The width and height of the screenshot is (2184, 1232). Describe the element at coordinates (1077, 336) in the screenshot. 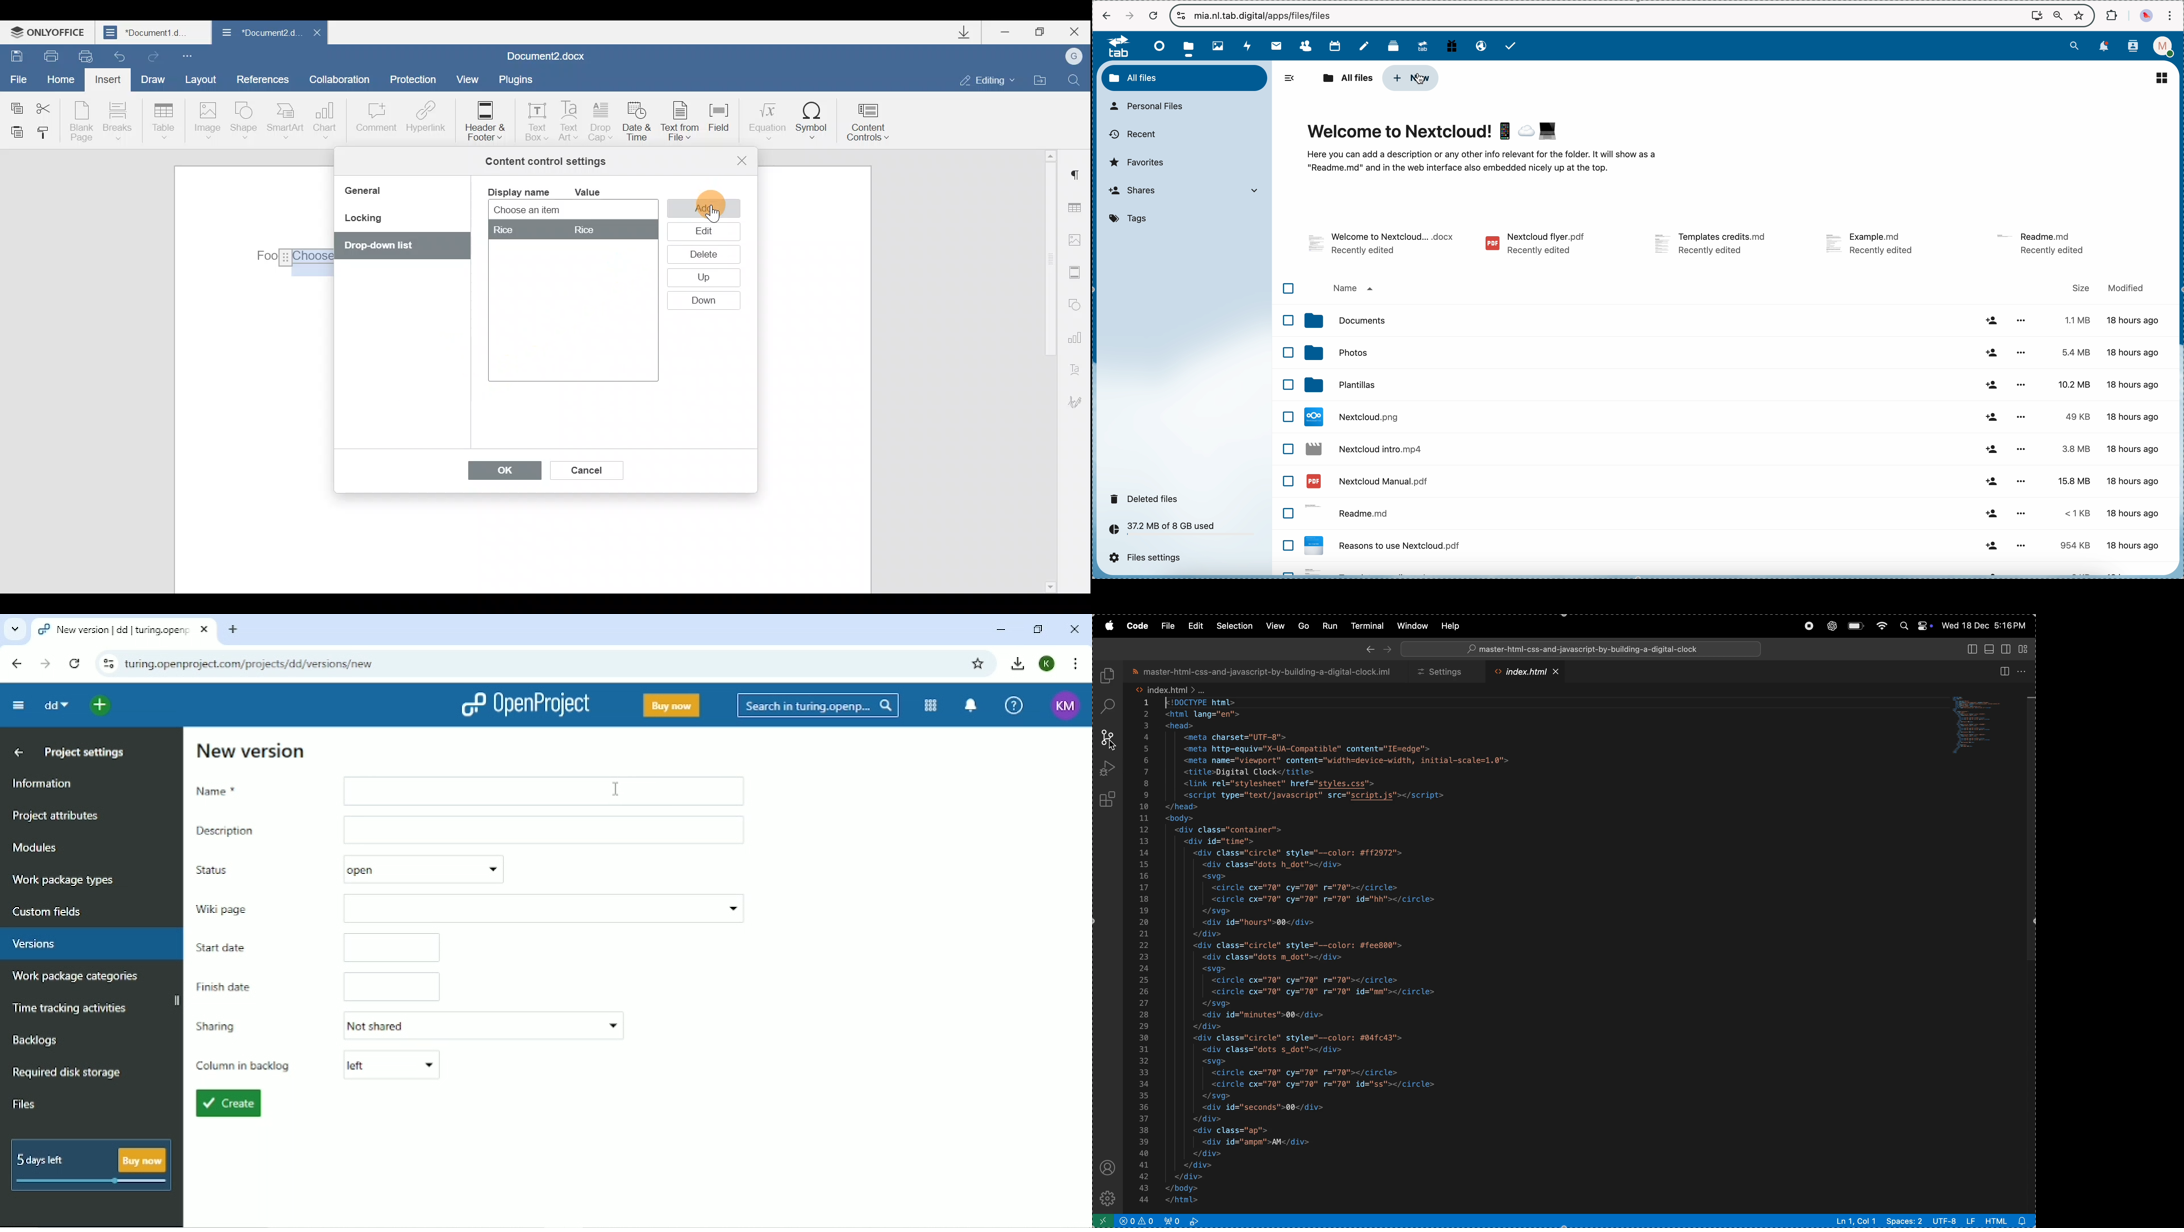

I see `Chart settings` at that location.